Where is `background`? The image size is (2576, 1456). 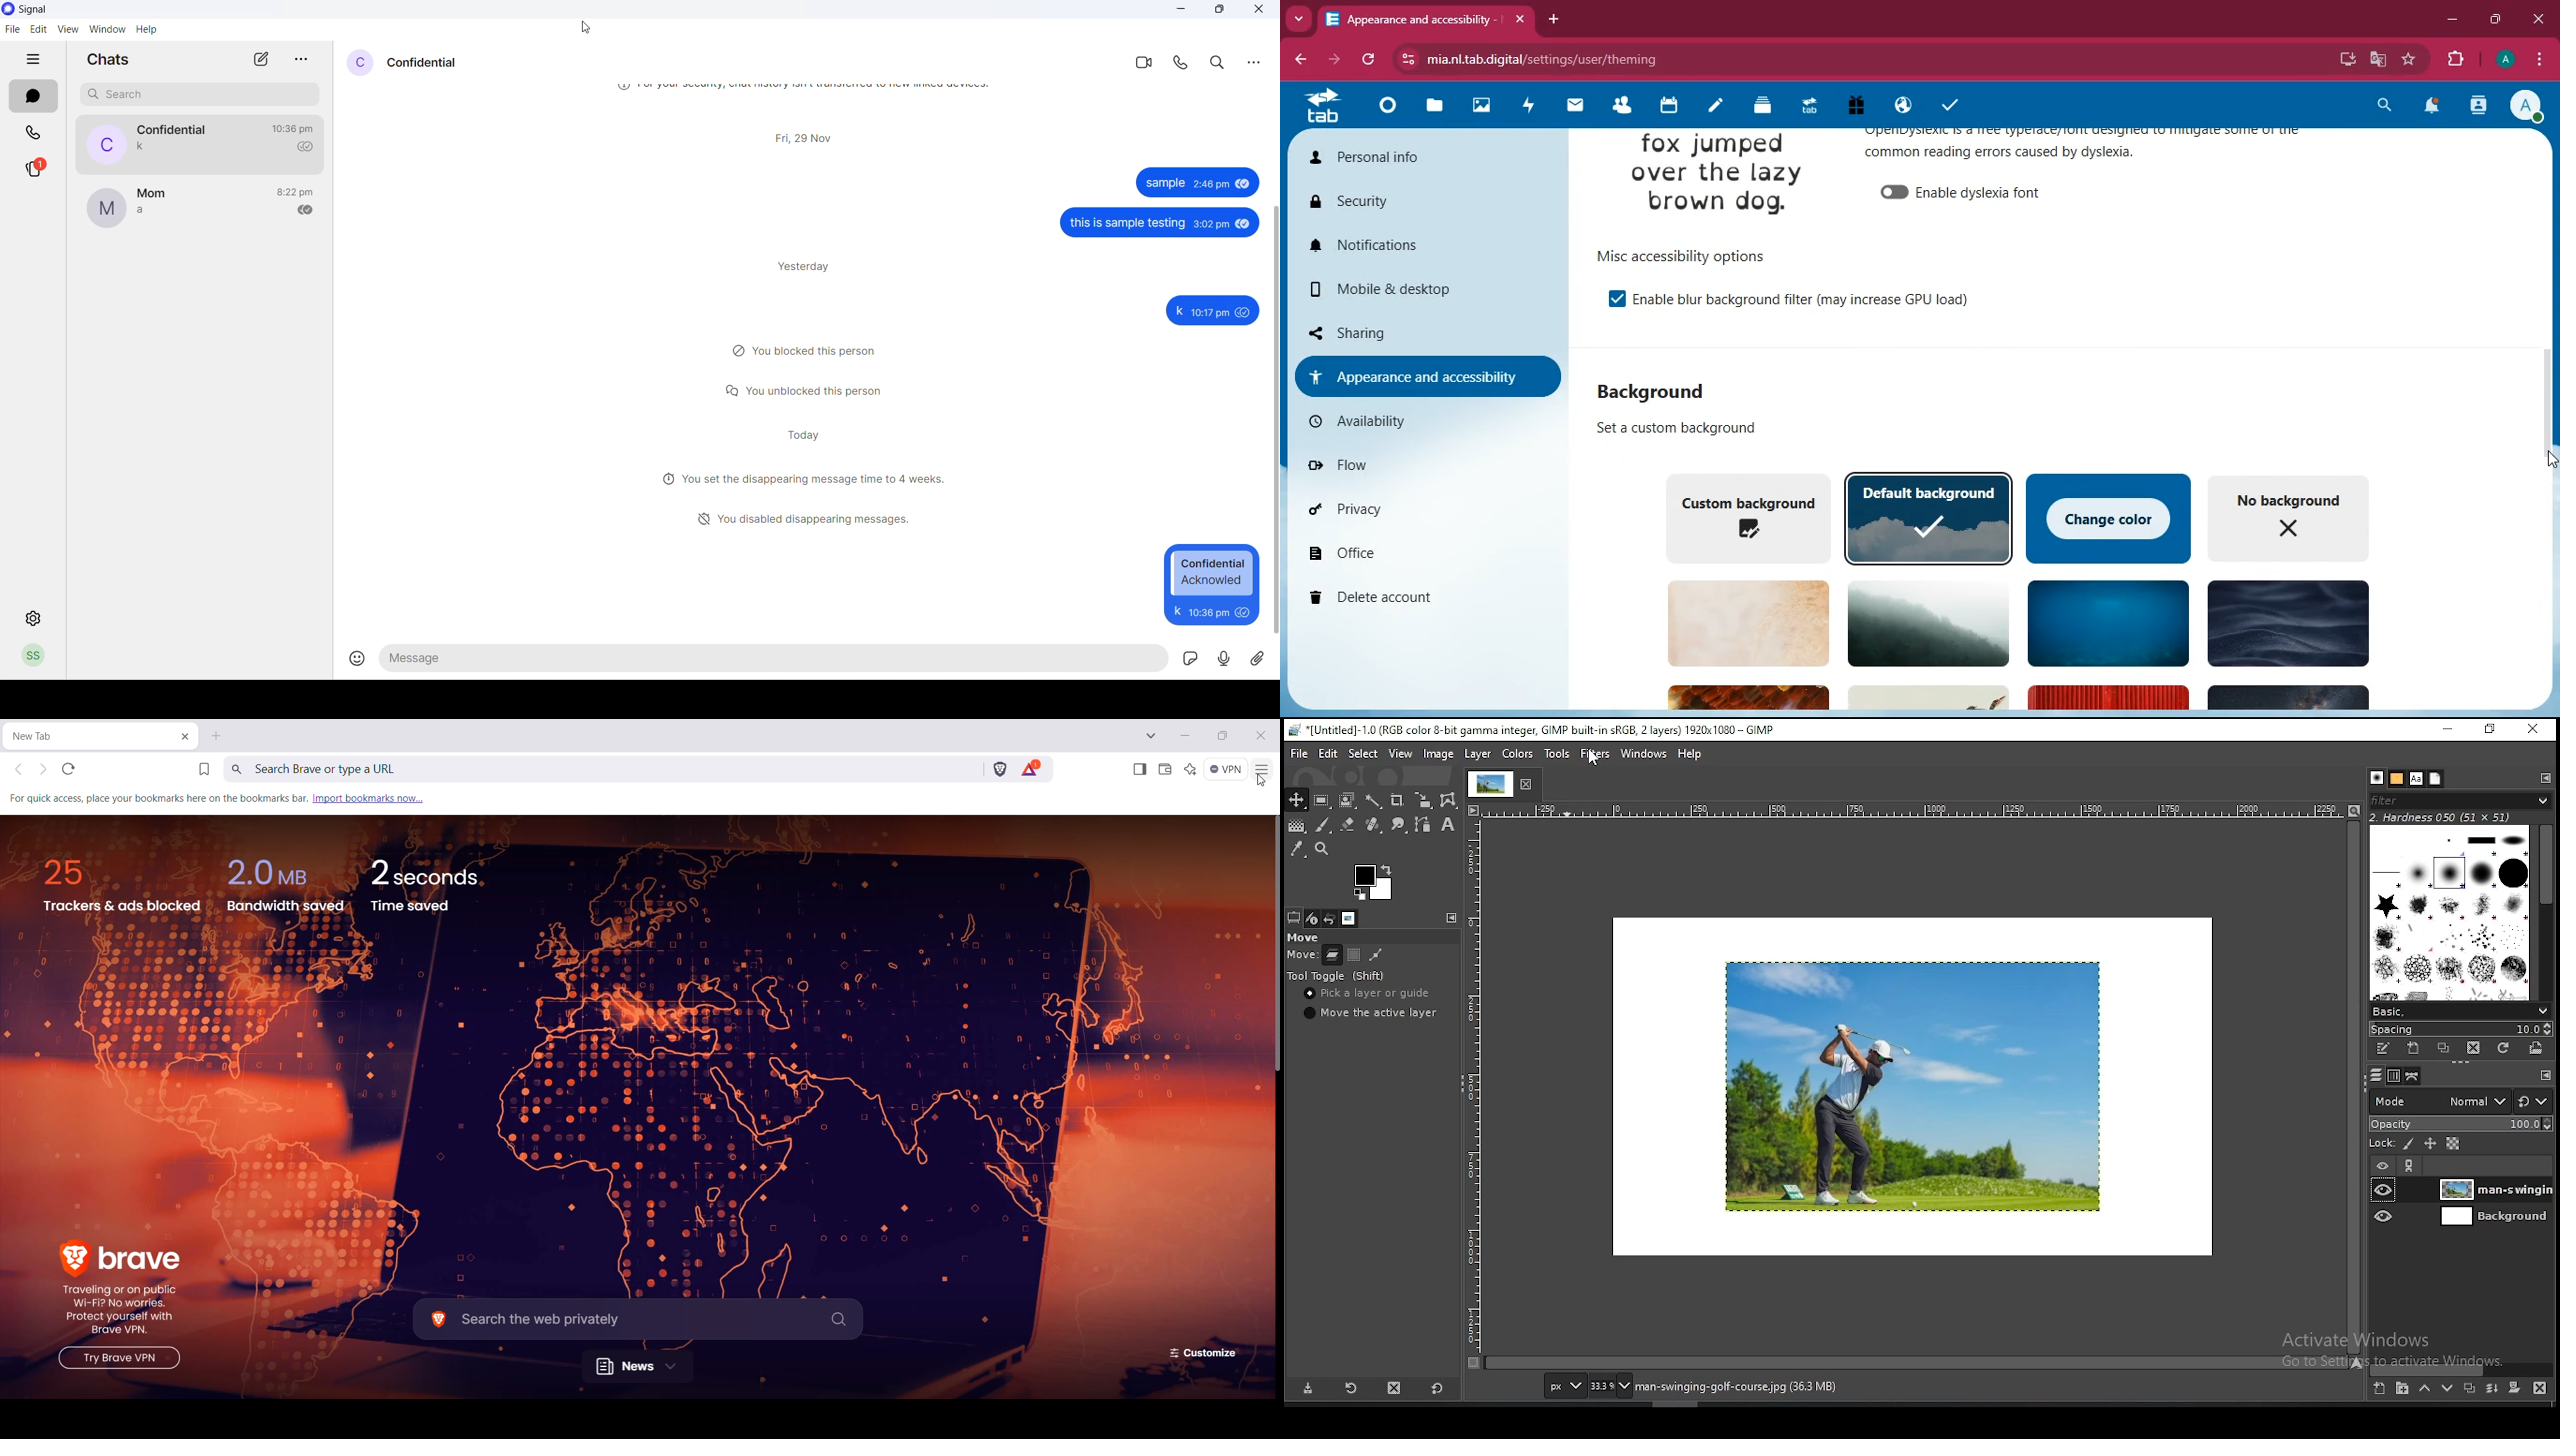
background is located at coordinates (2104, 623).